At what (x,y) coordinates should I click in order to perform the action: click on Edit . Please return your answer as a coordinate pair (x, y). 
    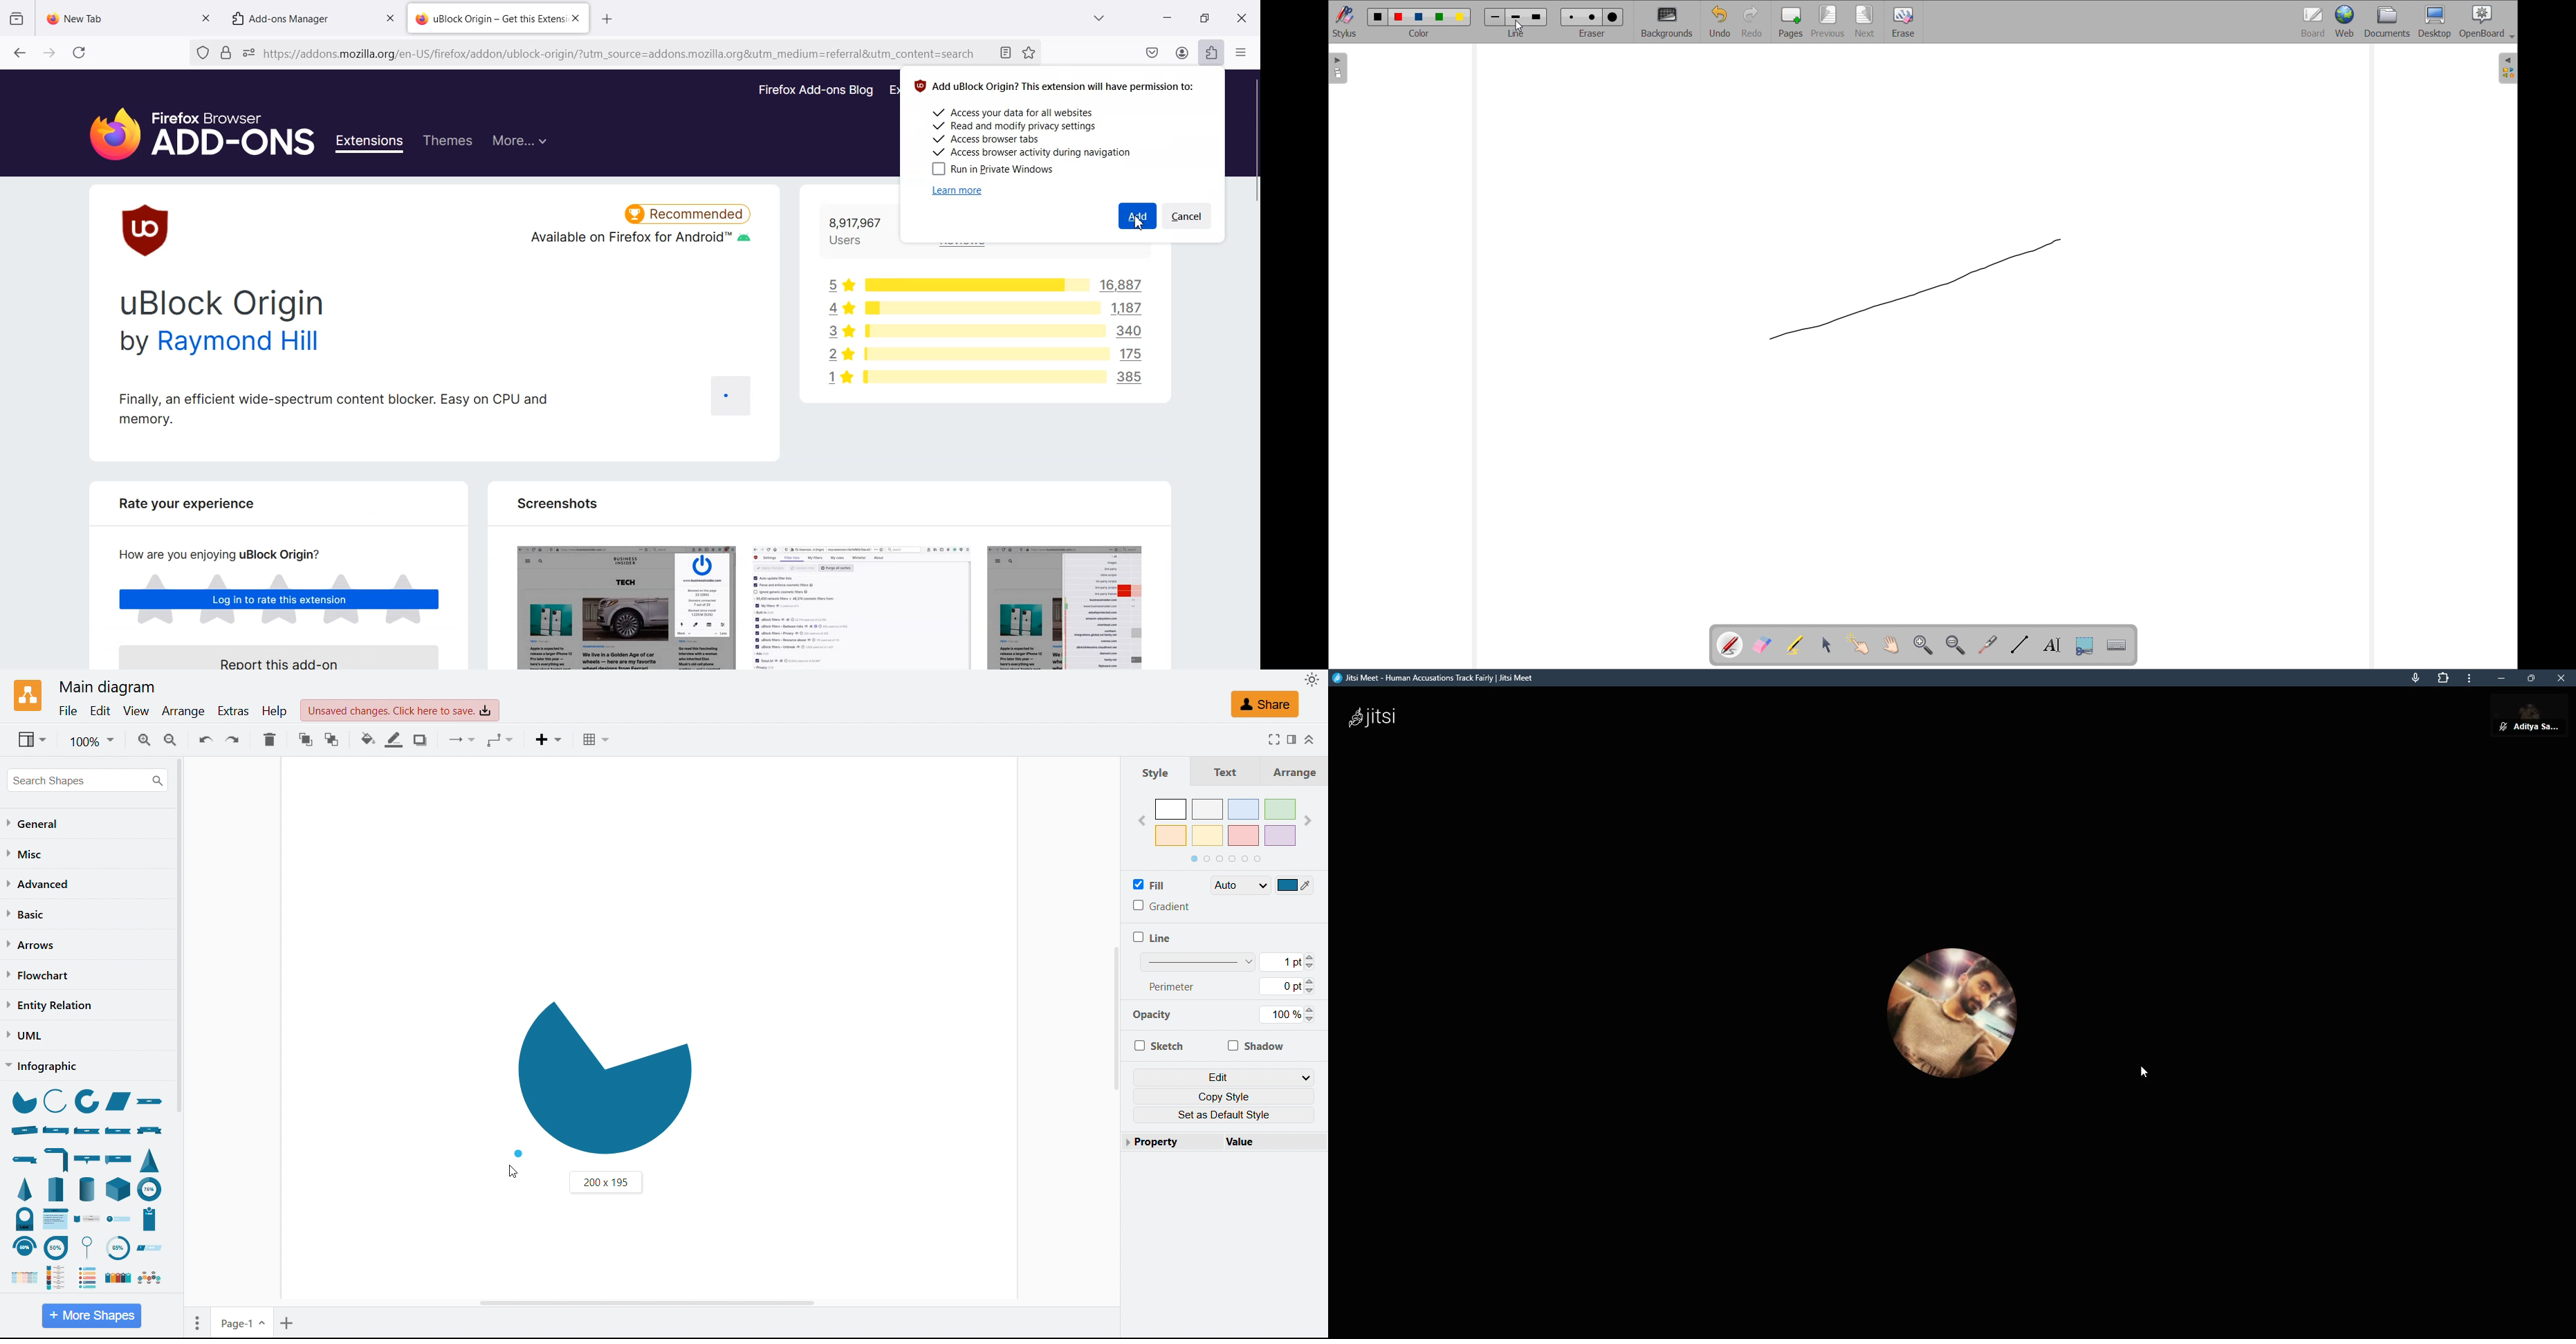
    Looking at the image, I should click on (100, 712).